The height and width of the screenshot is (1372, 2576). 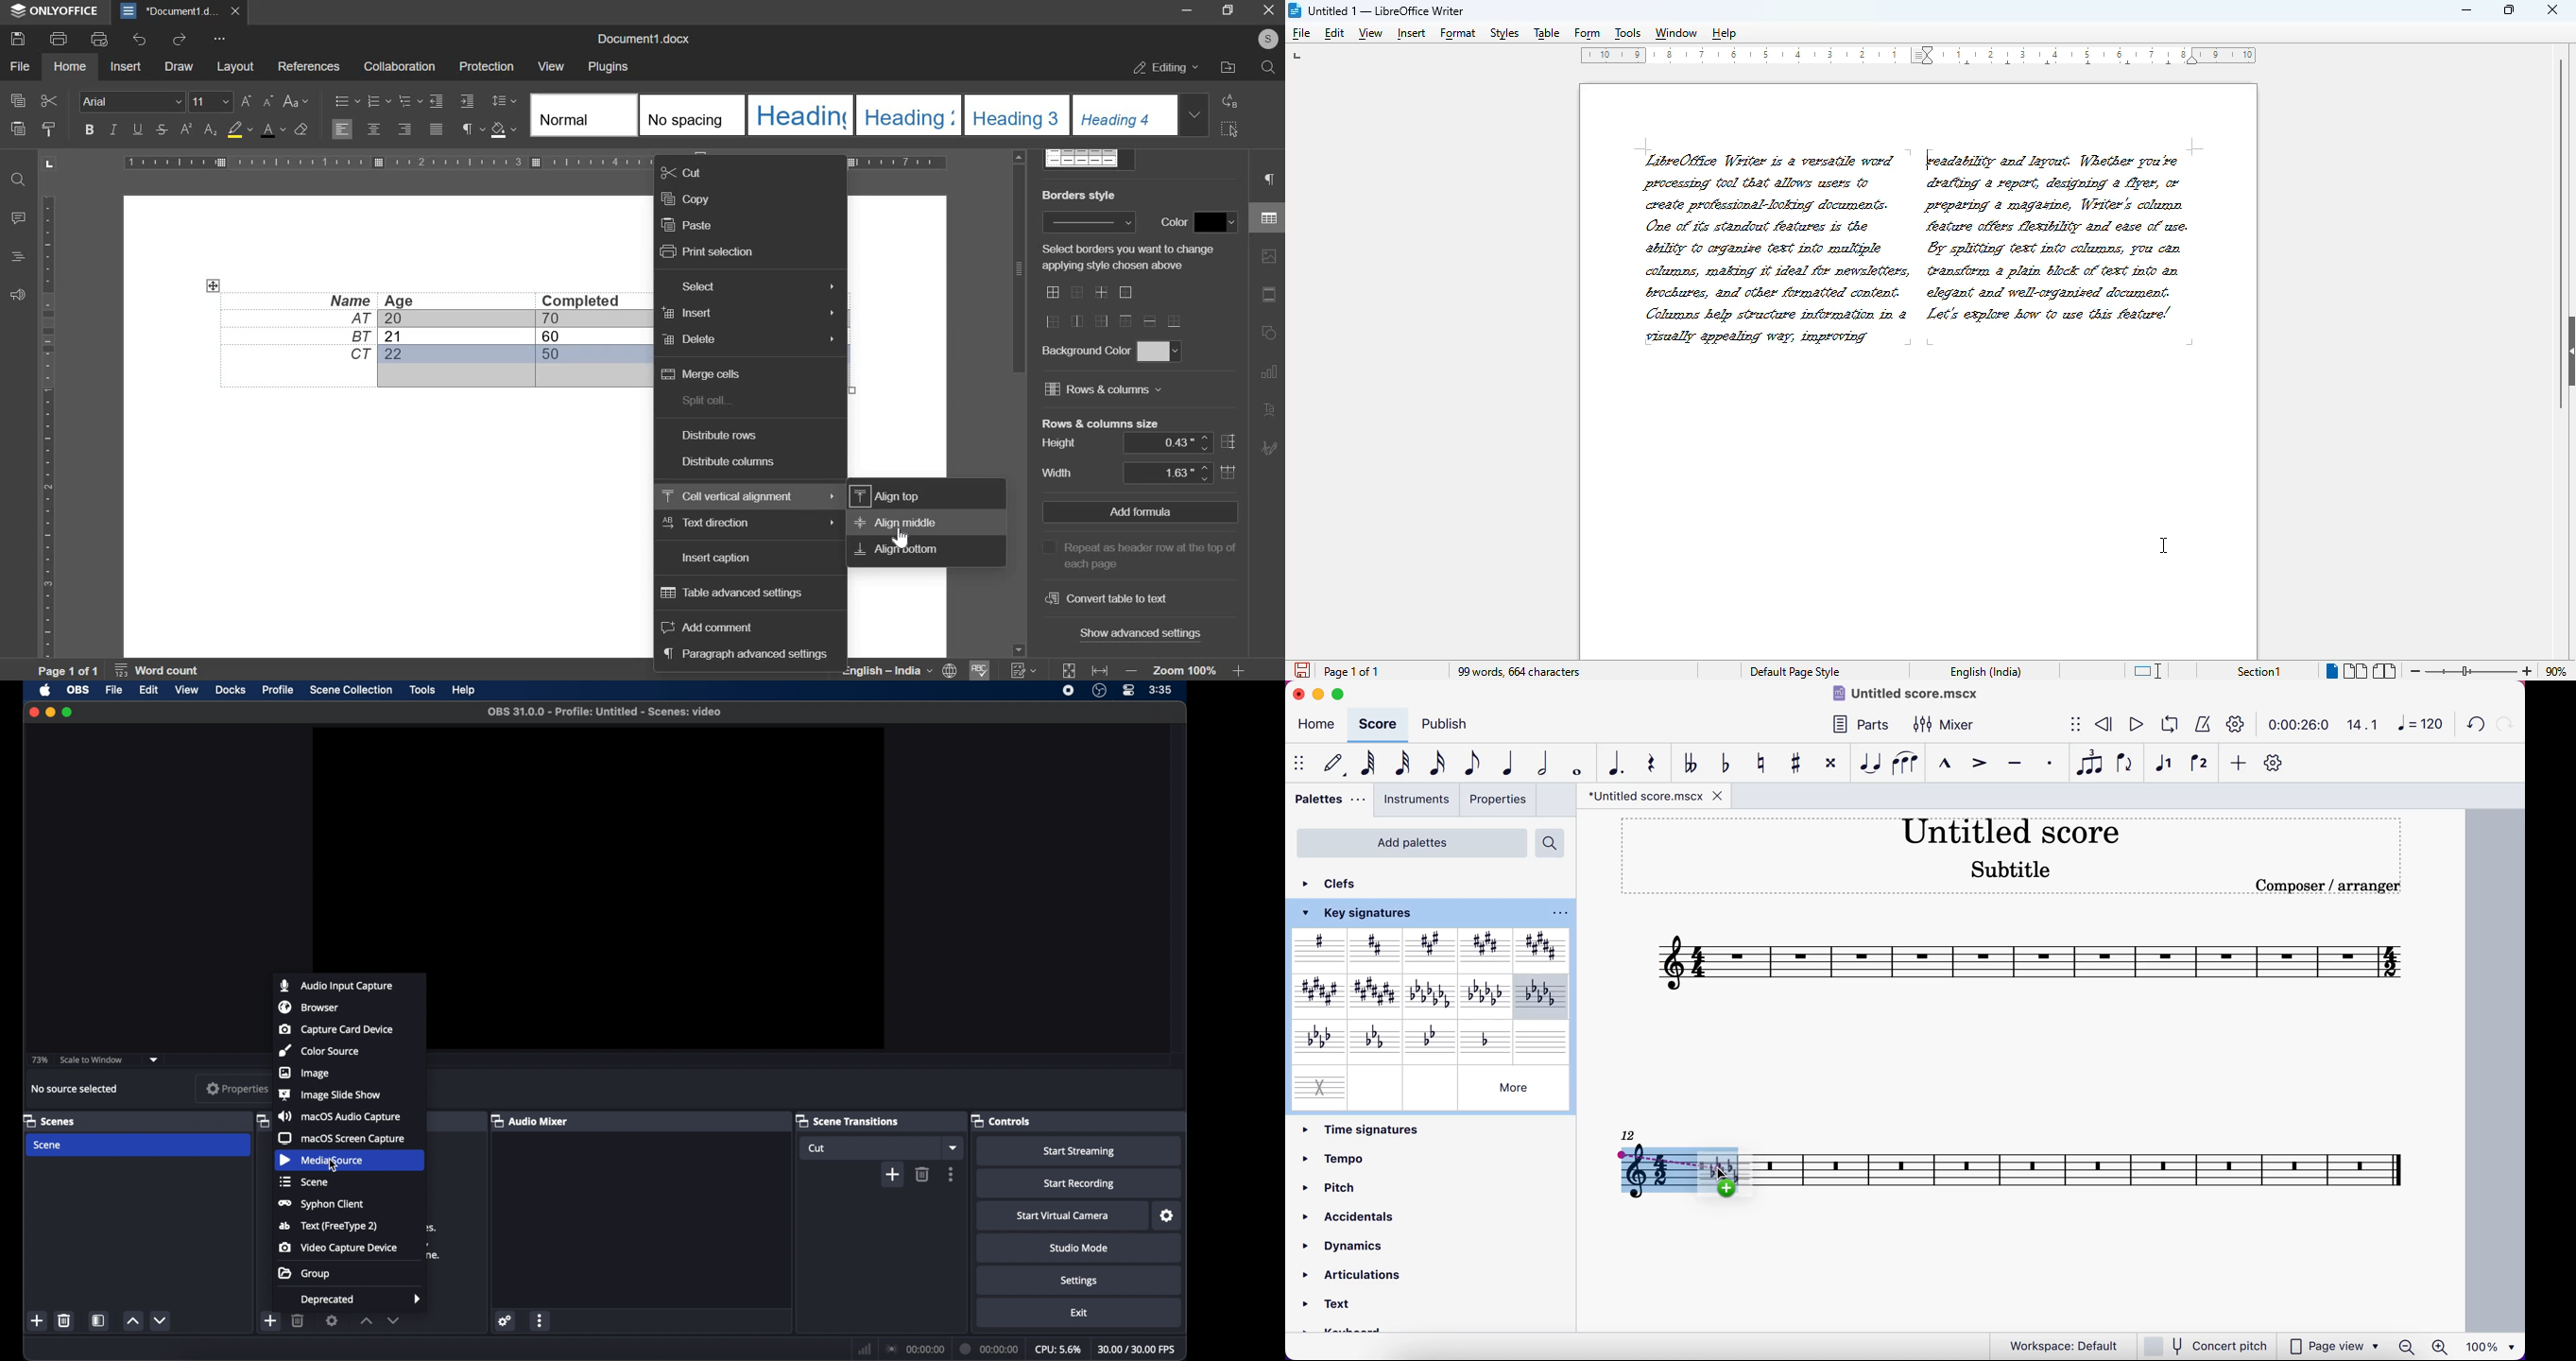 I want to click on Subtitle, so click(x=2000, y=870).